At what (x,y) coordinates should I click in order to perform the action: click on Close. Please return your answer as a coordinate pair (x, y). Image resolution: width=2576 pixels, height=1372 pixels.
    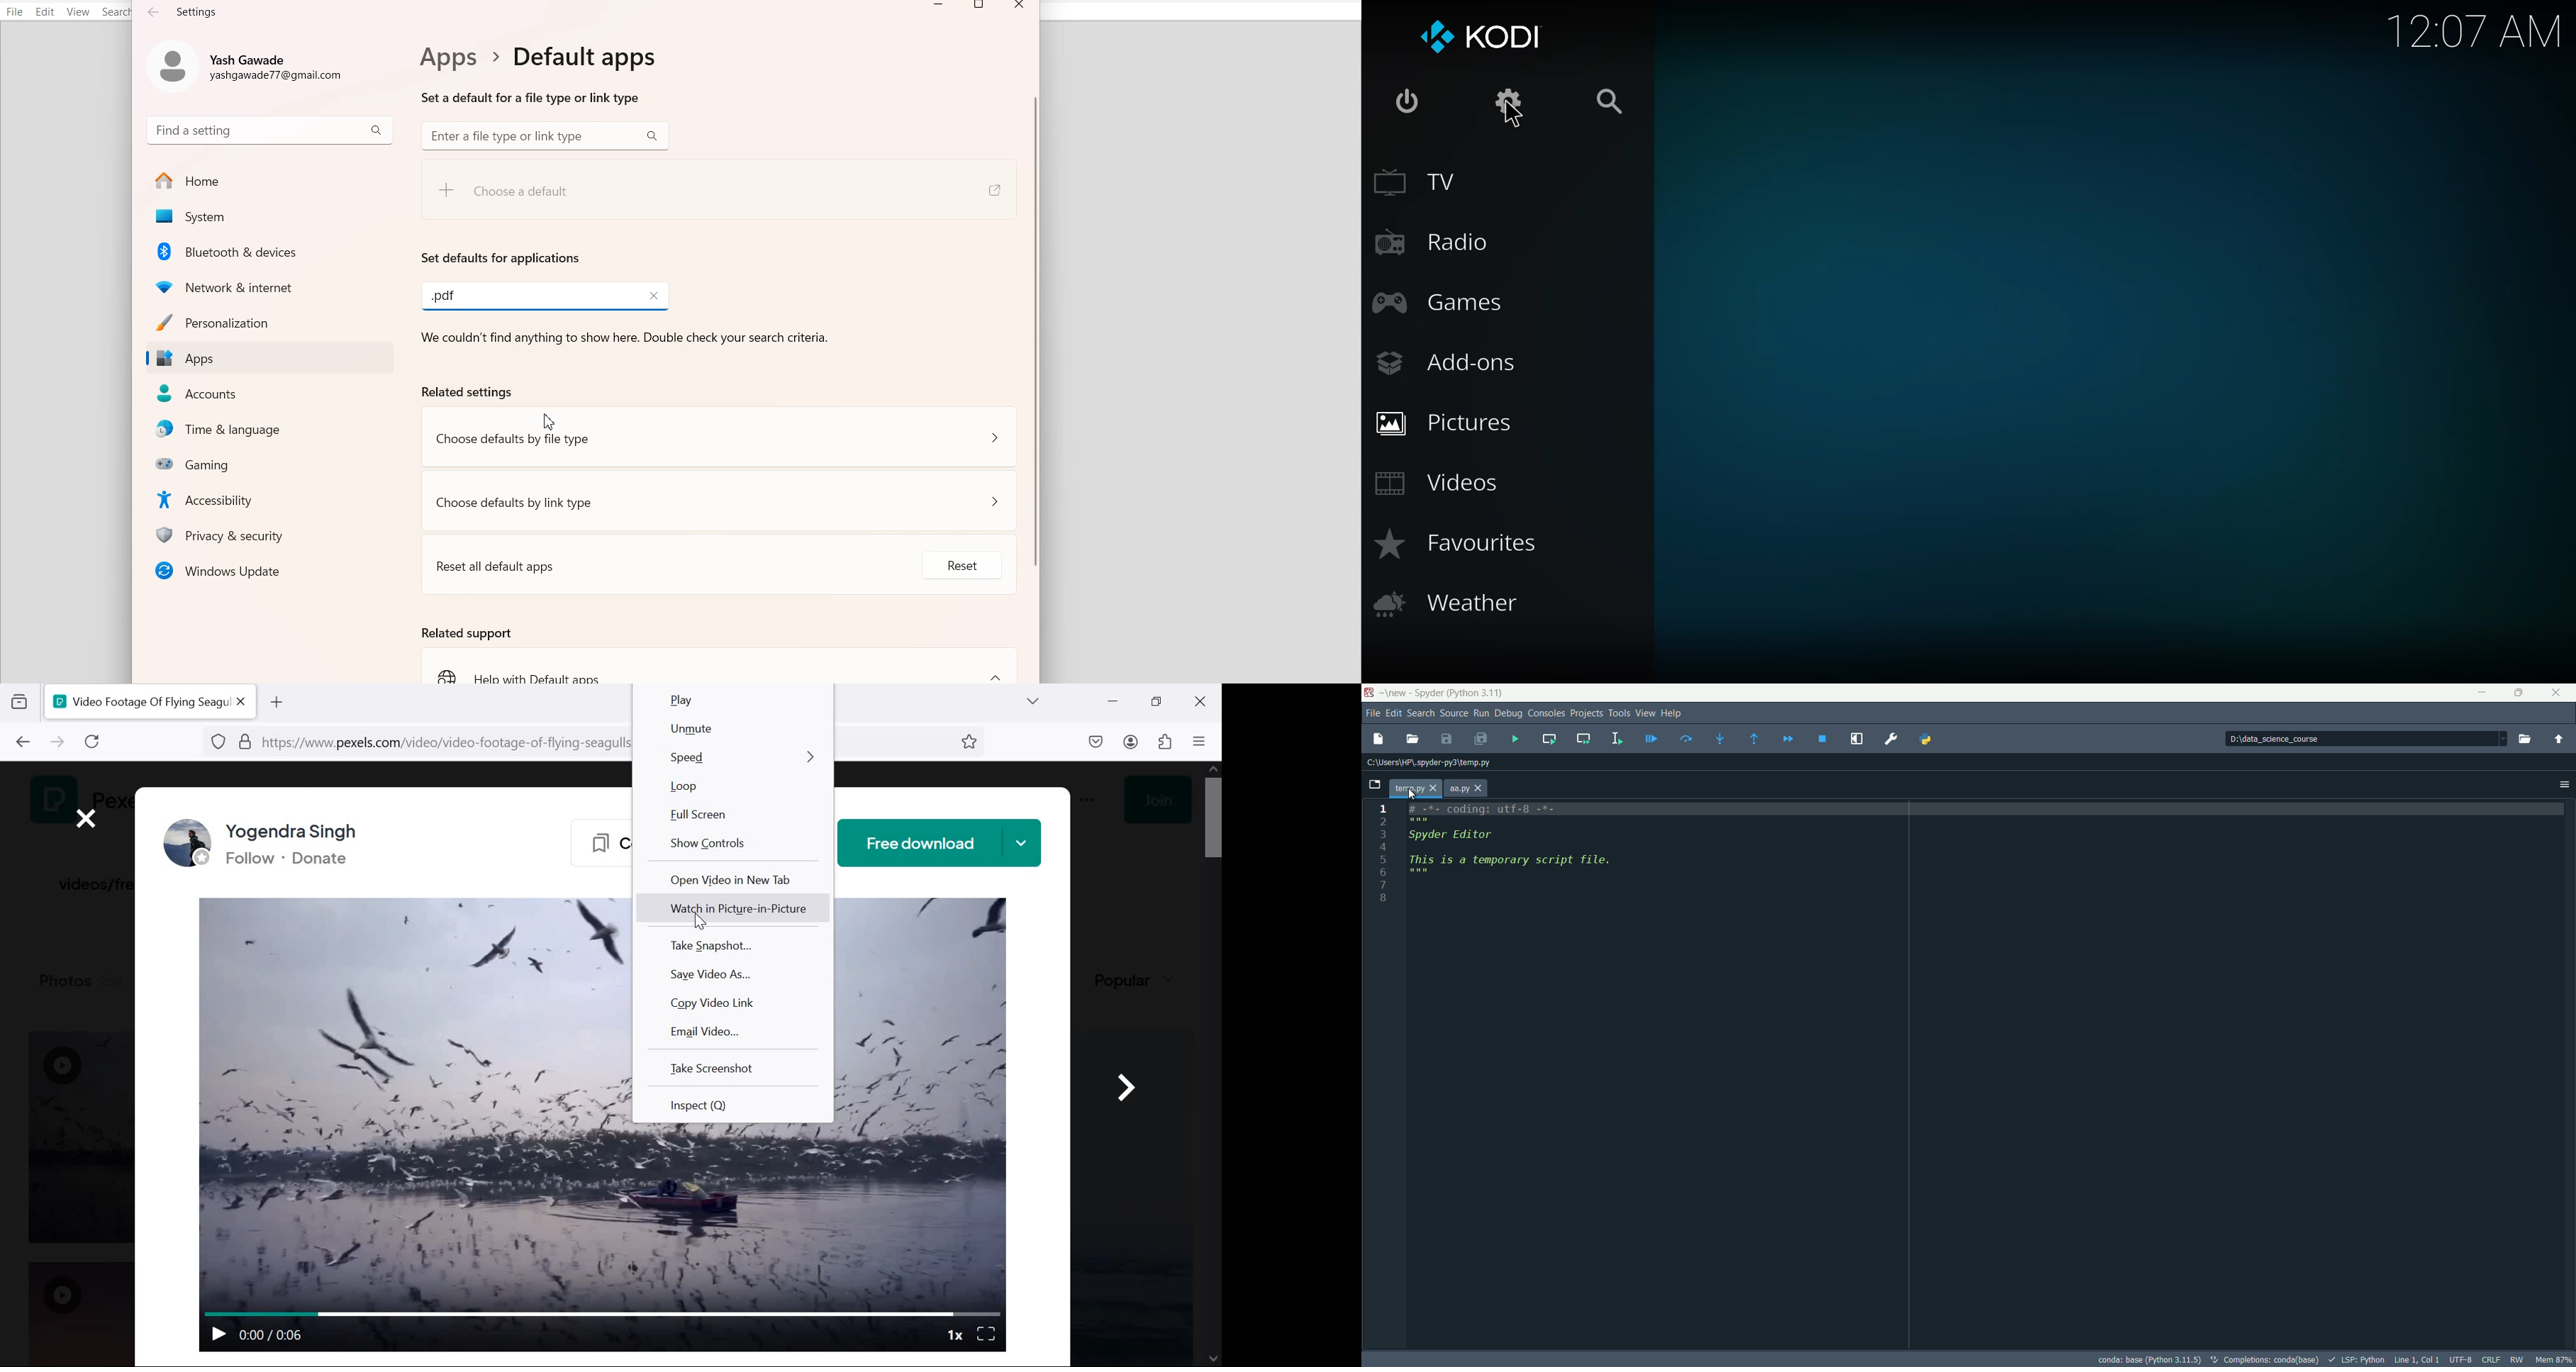
    Looking at the image, I should click on (1019, 7).